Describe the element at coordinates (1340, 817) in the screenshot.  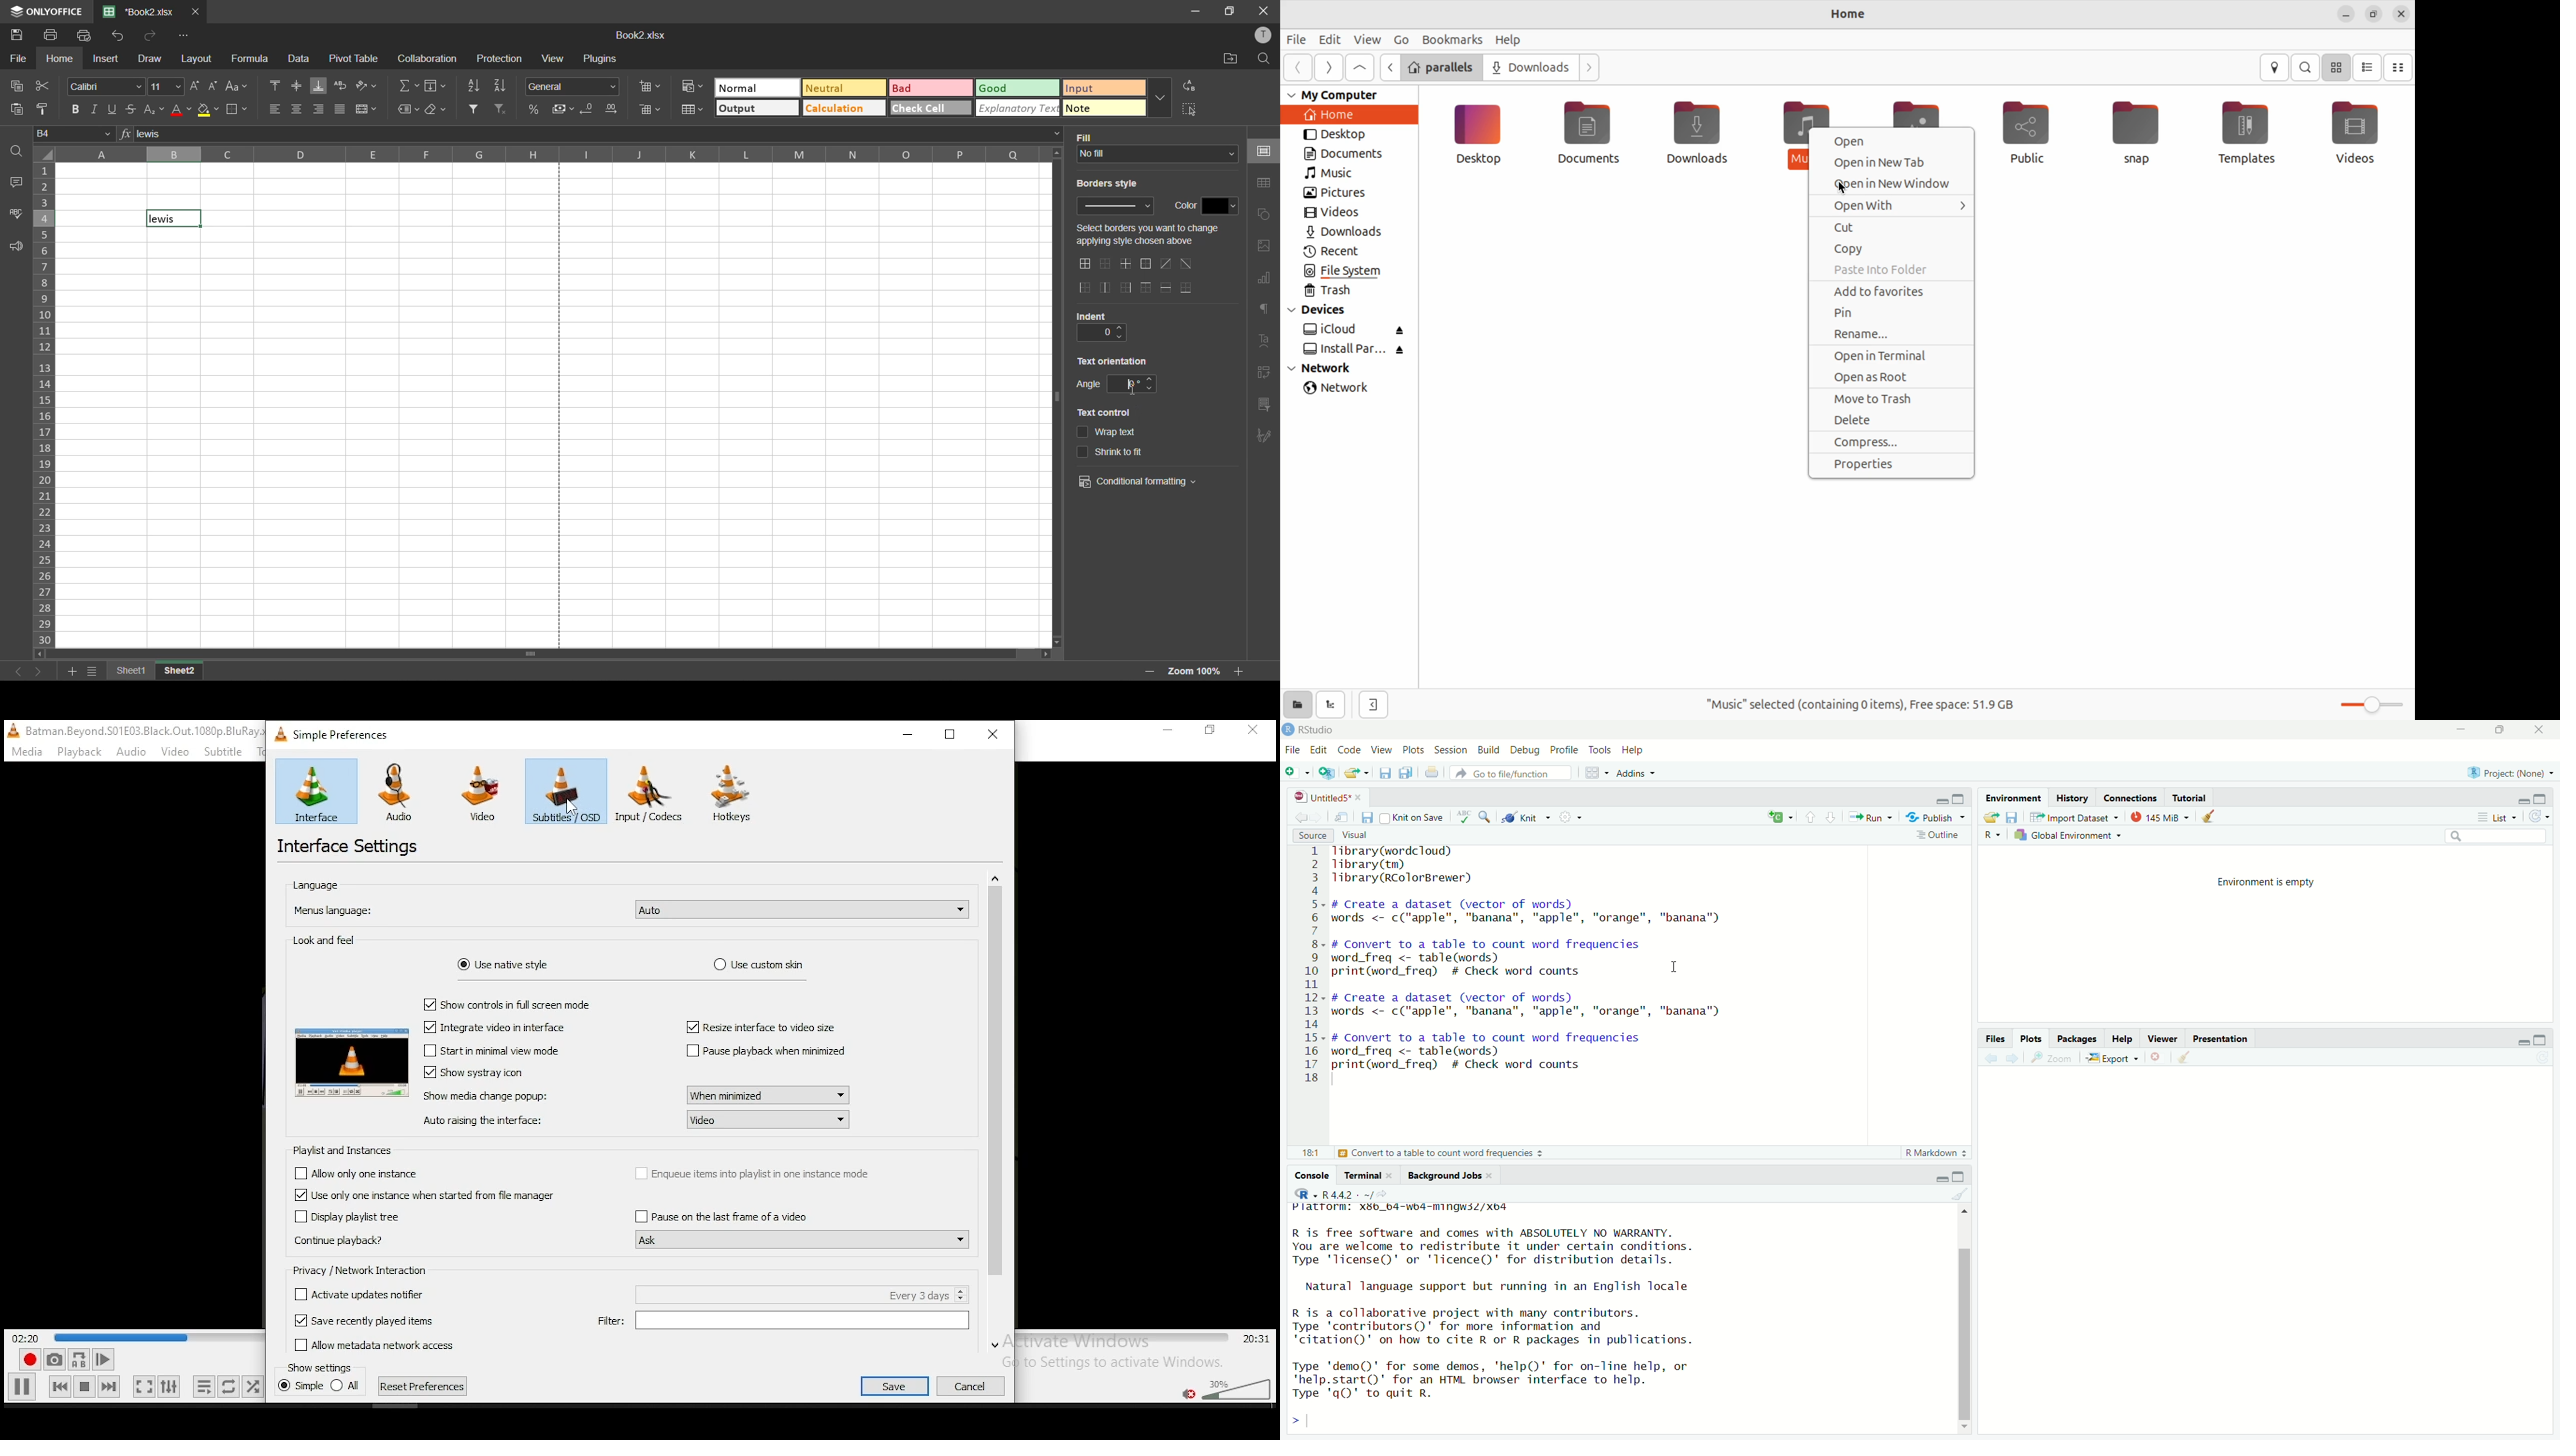
I see `Show in the new window` at that location.